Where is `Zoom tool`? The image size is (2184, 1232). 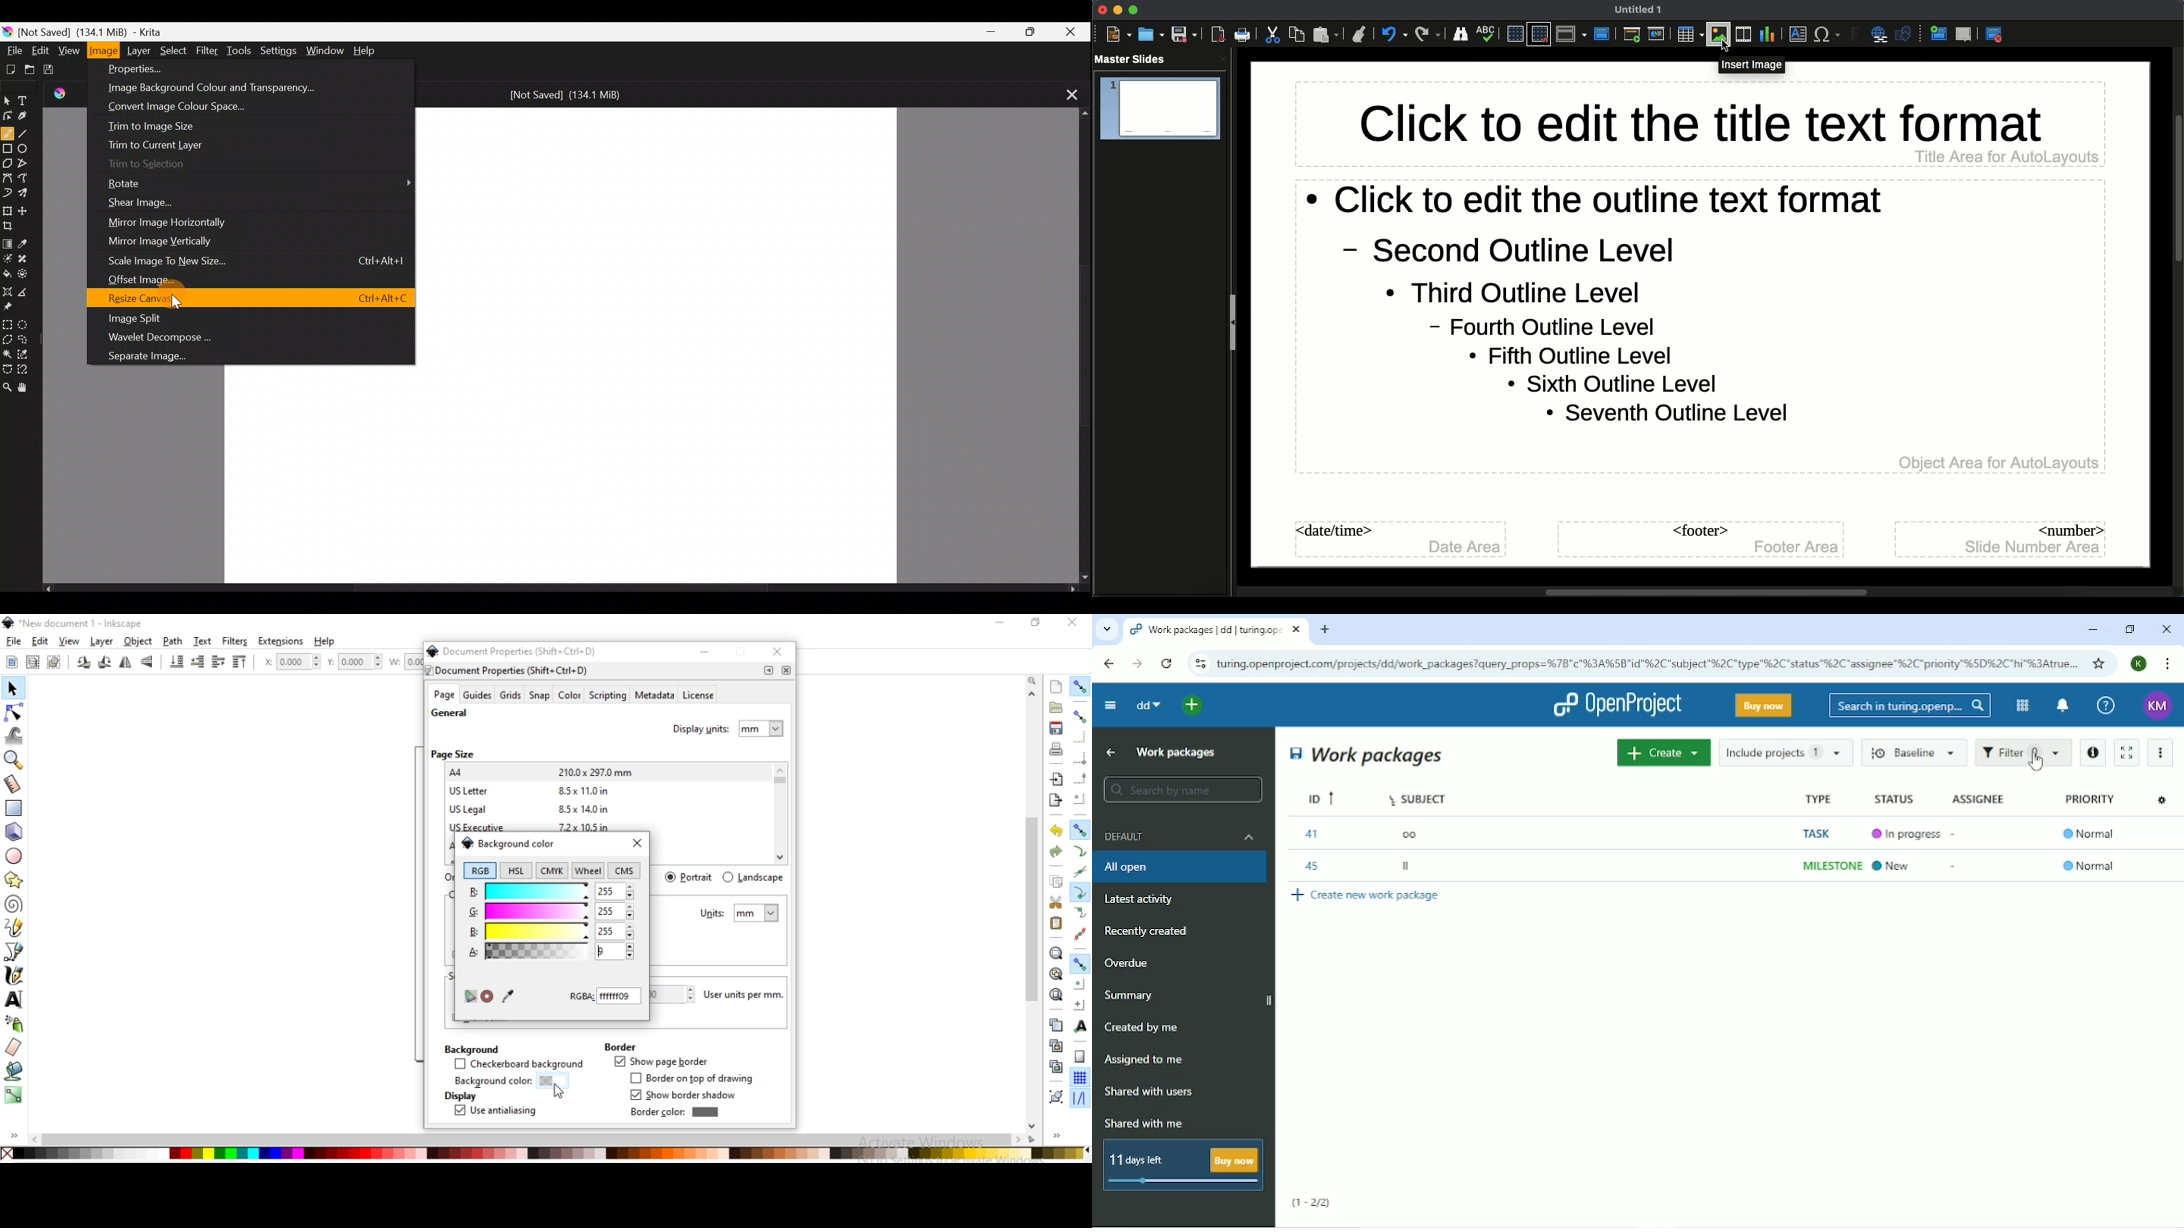 Zoom tool is located at coordinates (7, 388).